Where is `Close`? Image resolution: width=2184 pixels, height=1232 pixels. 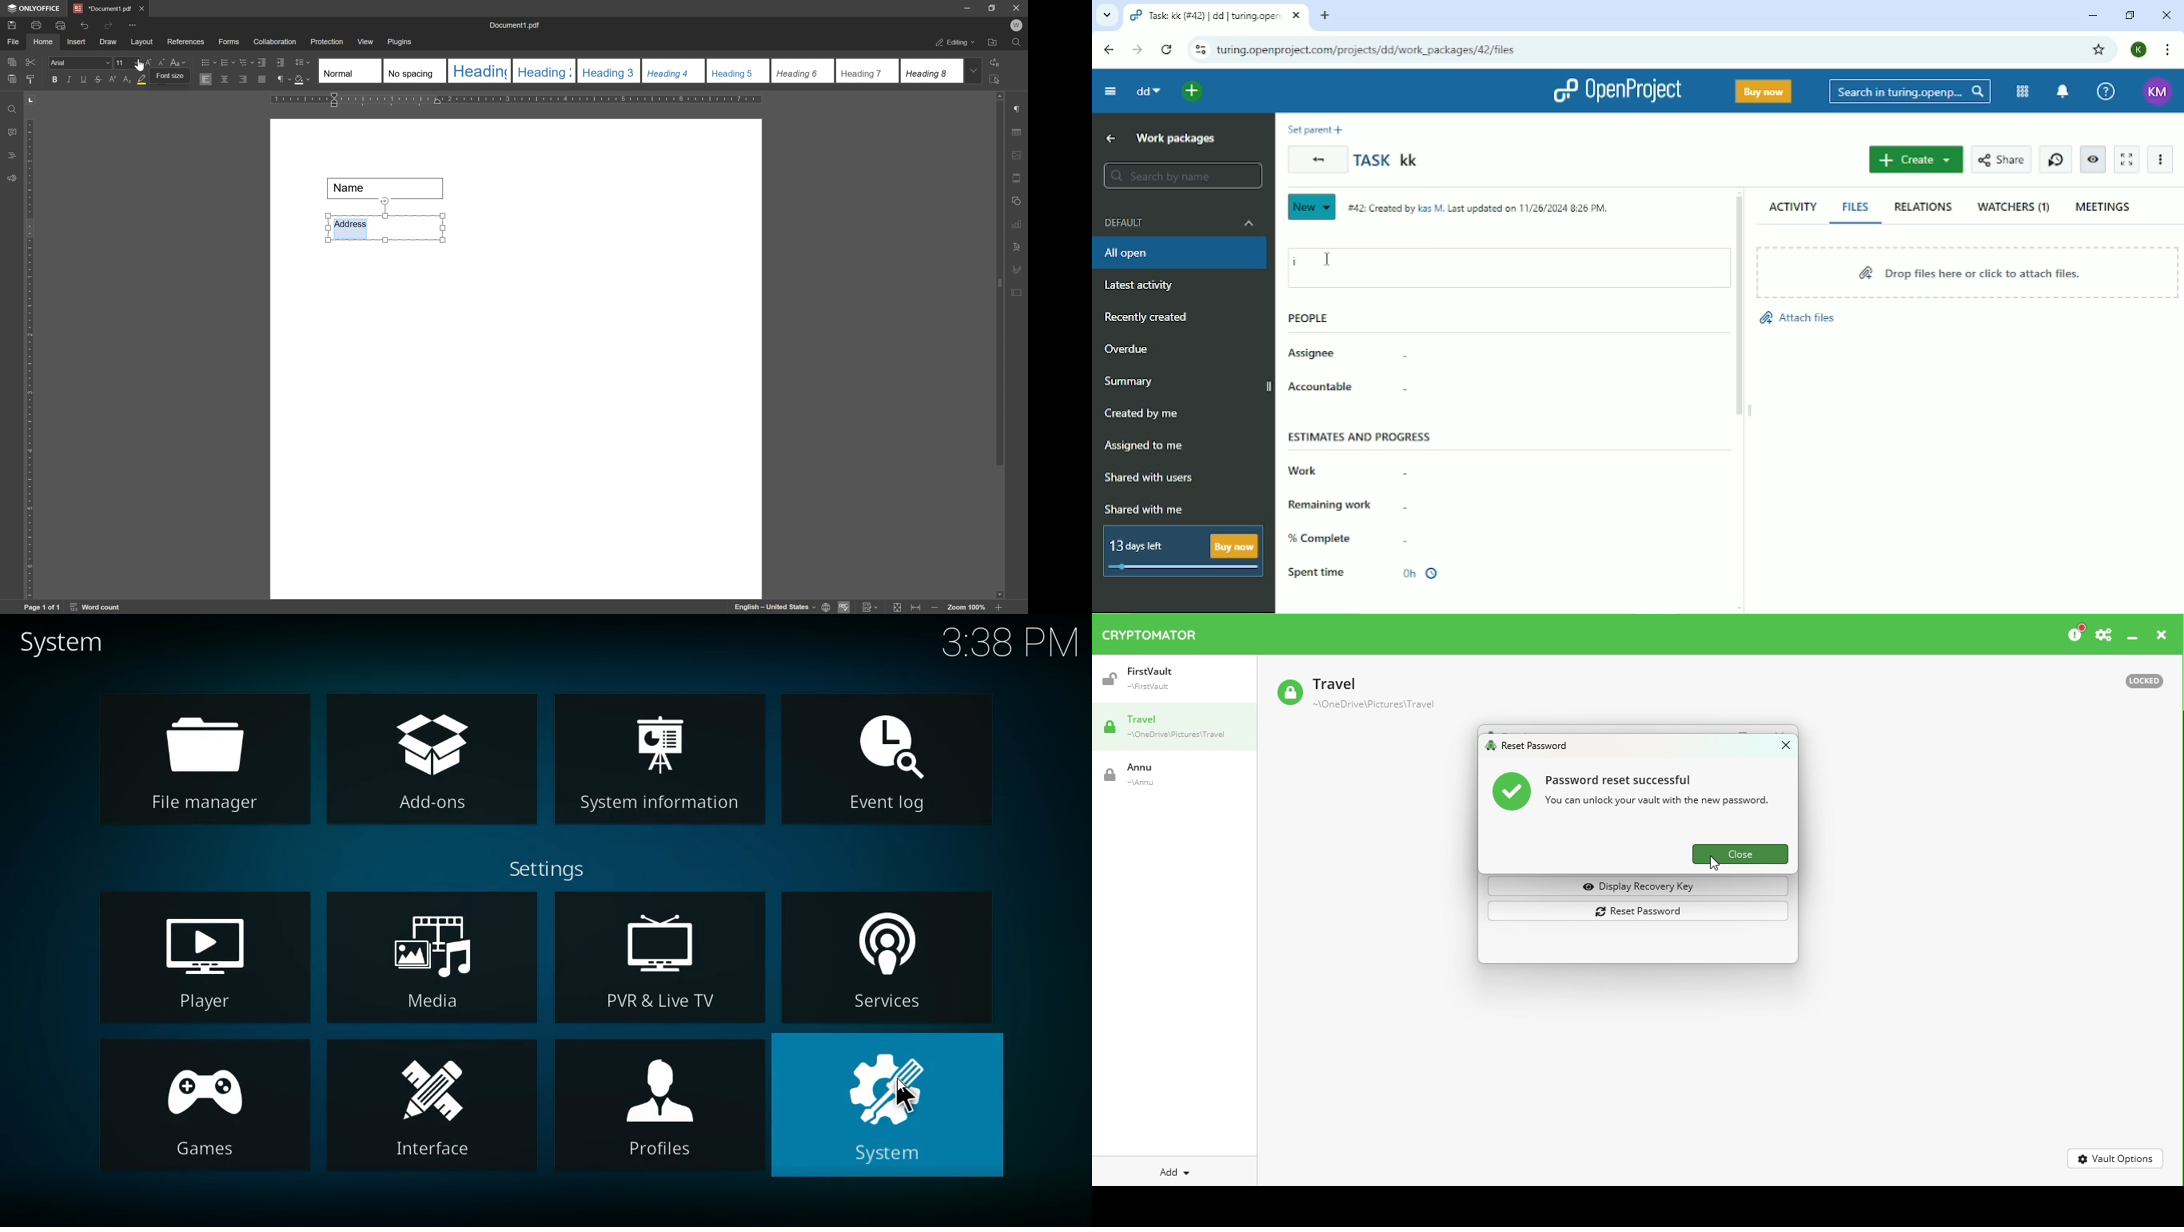 Close is located at coordinates (2168, 15).